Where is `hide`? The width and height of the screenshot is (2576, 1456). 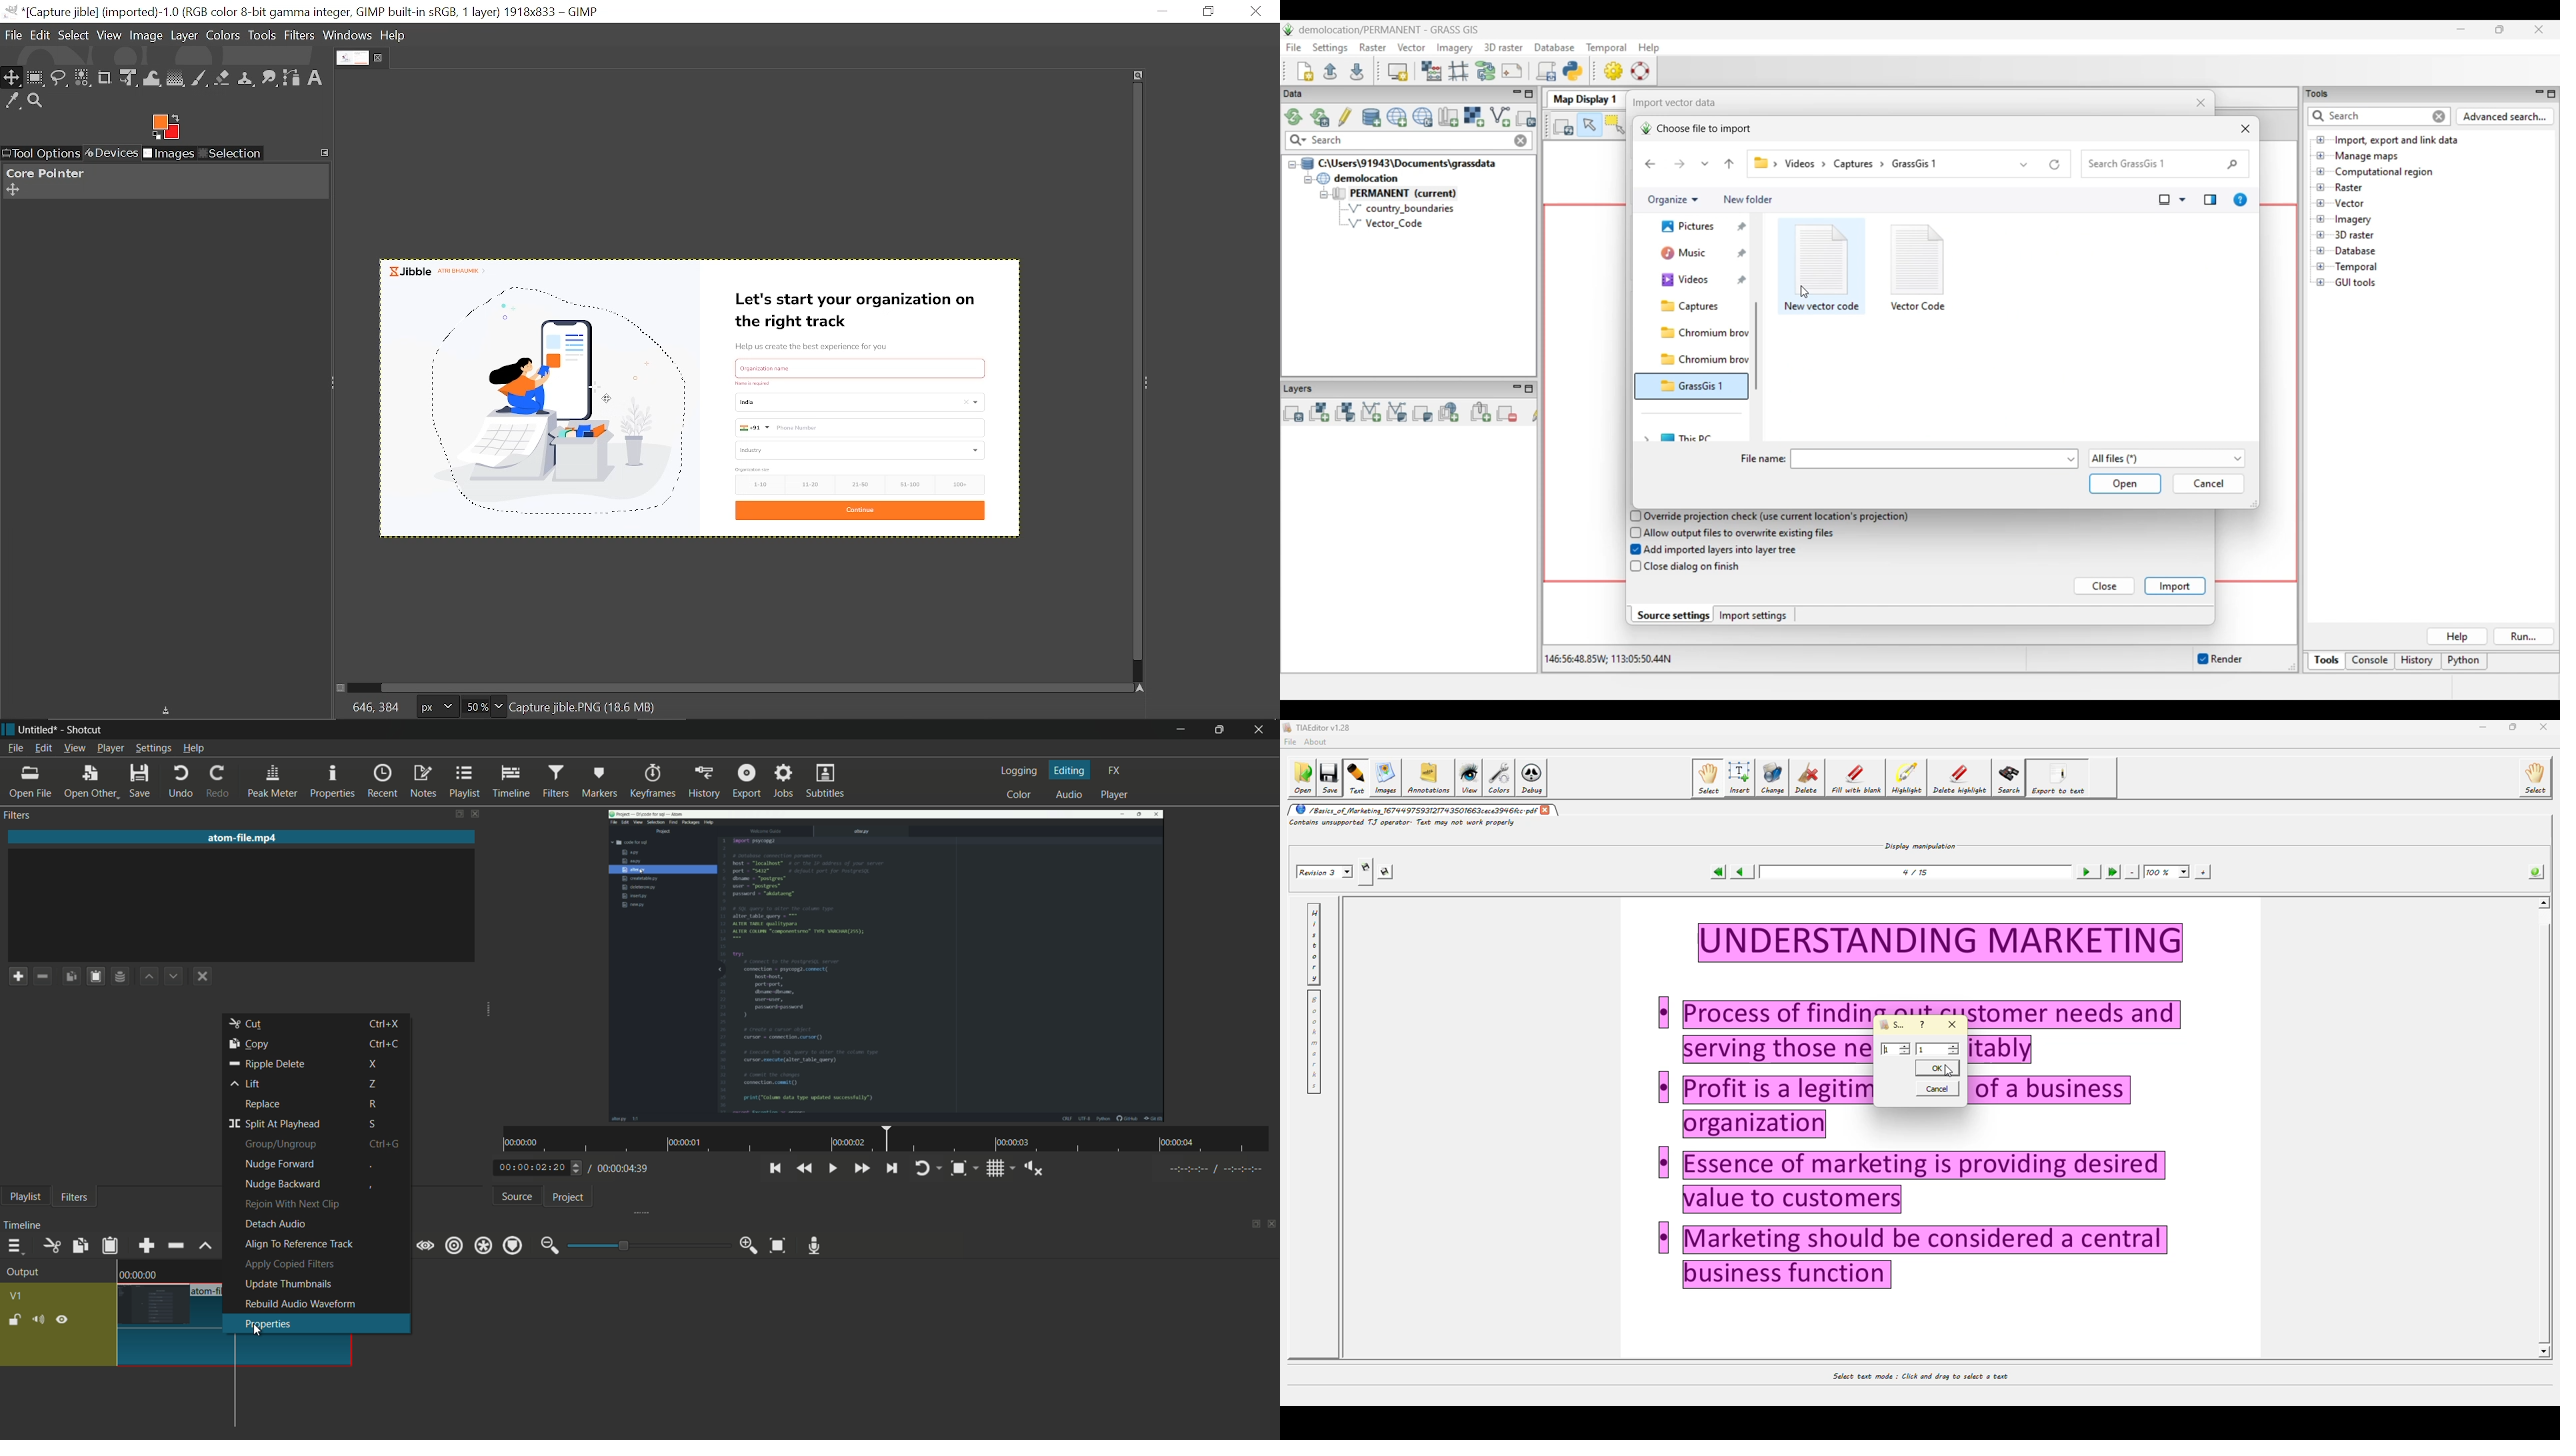
hide is located at coordinates (63, 1319).